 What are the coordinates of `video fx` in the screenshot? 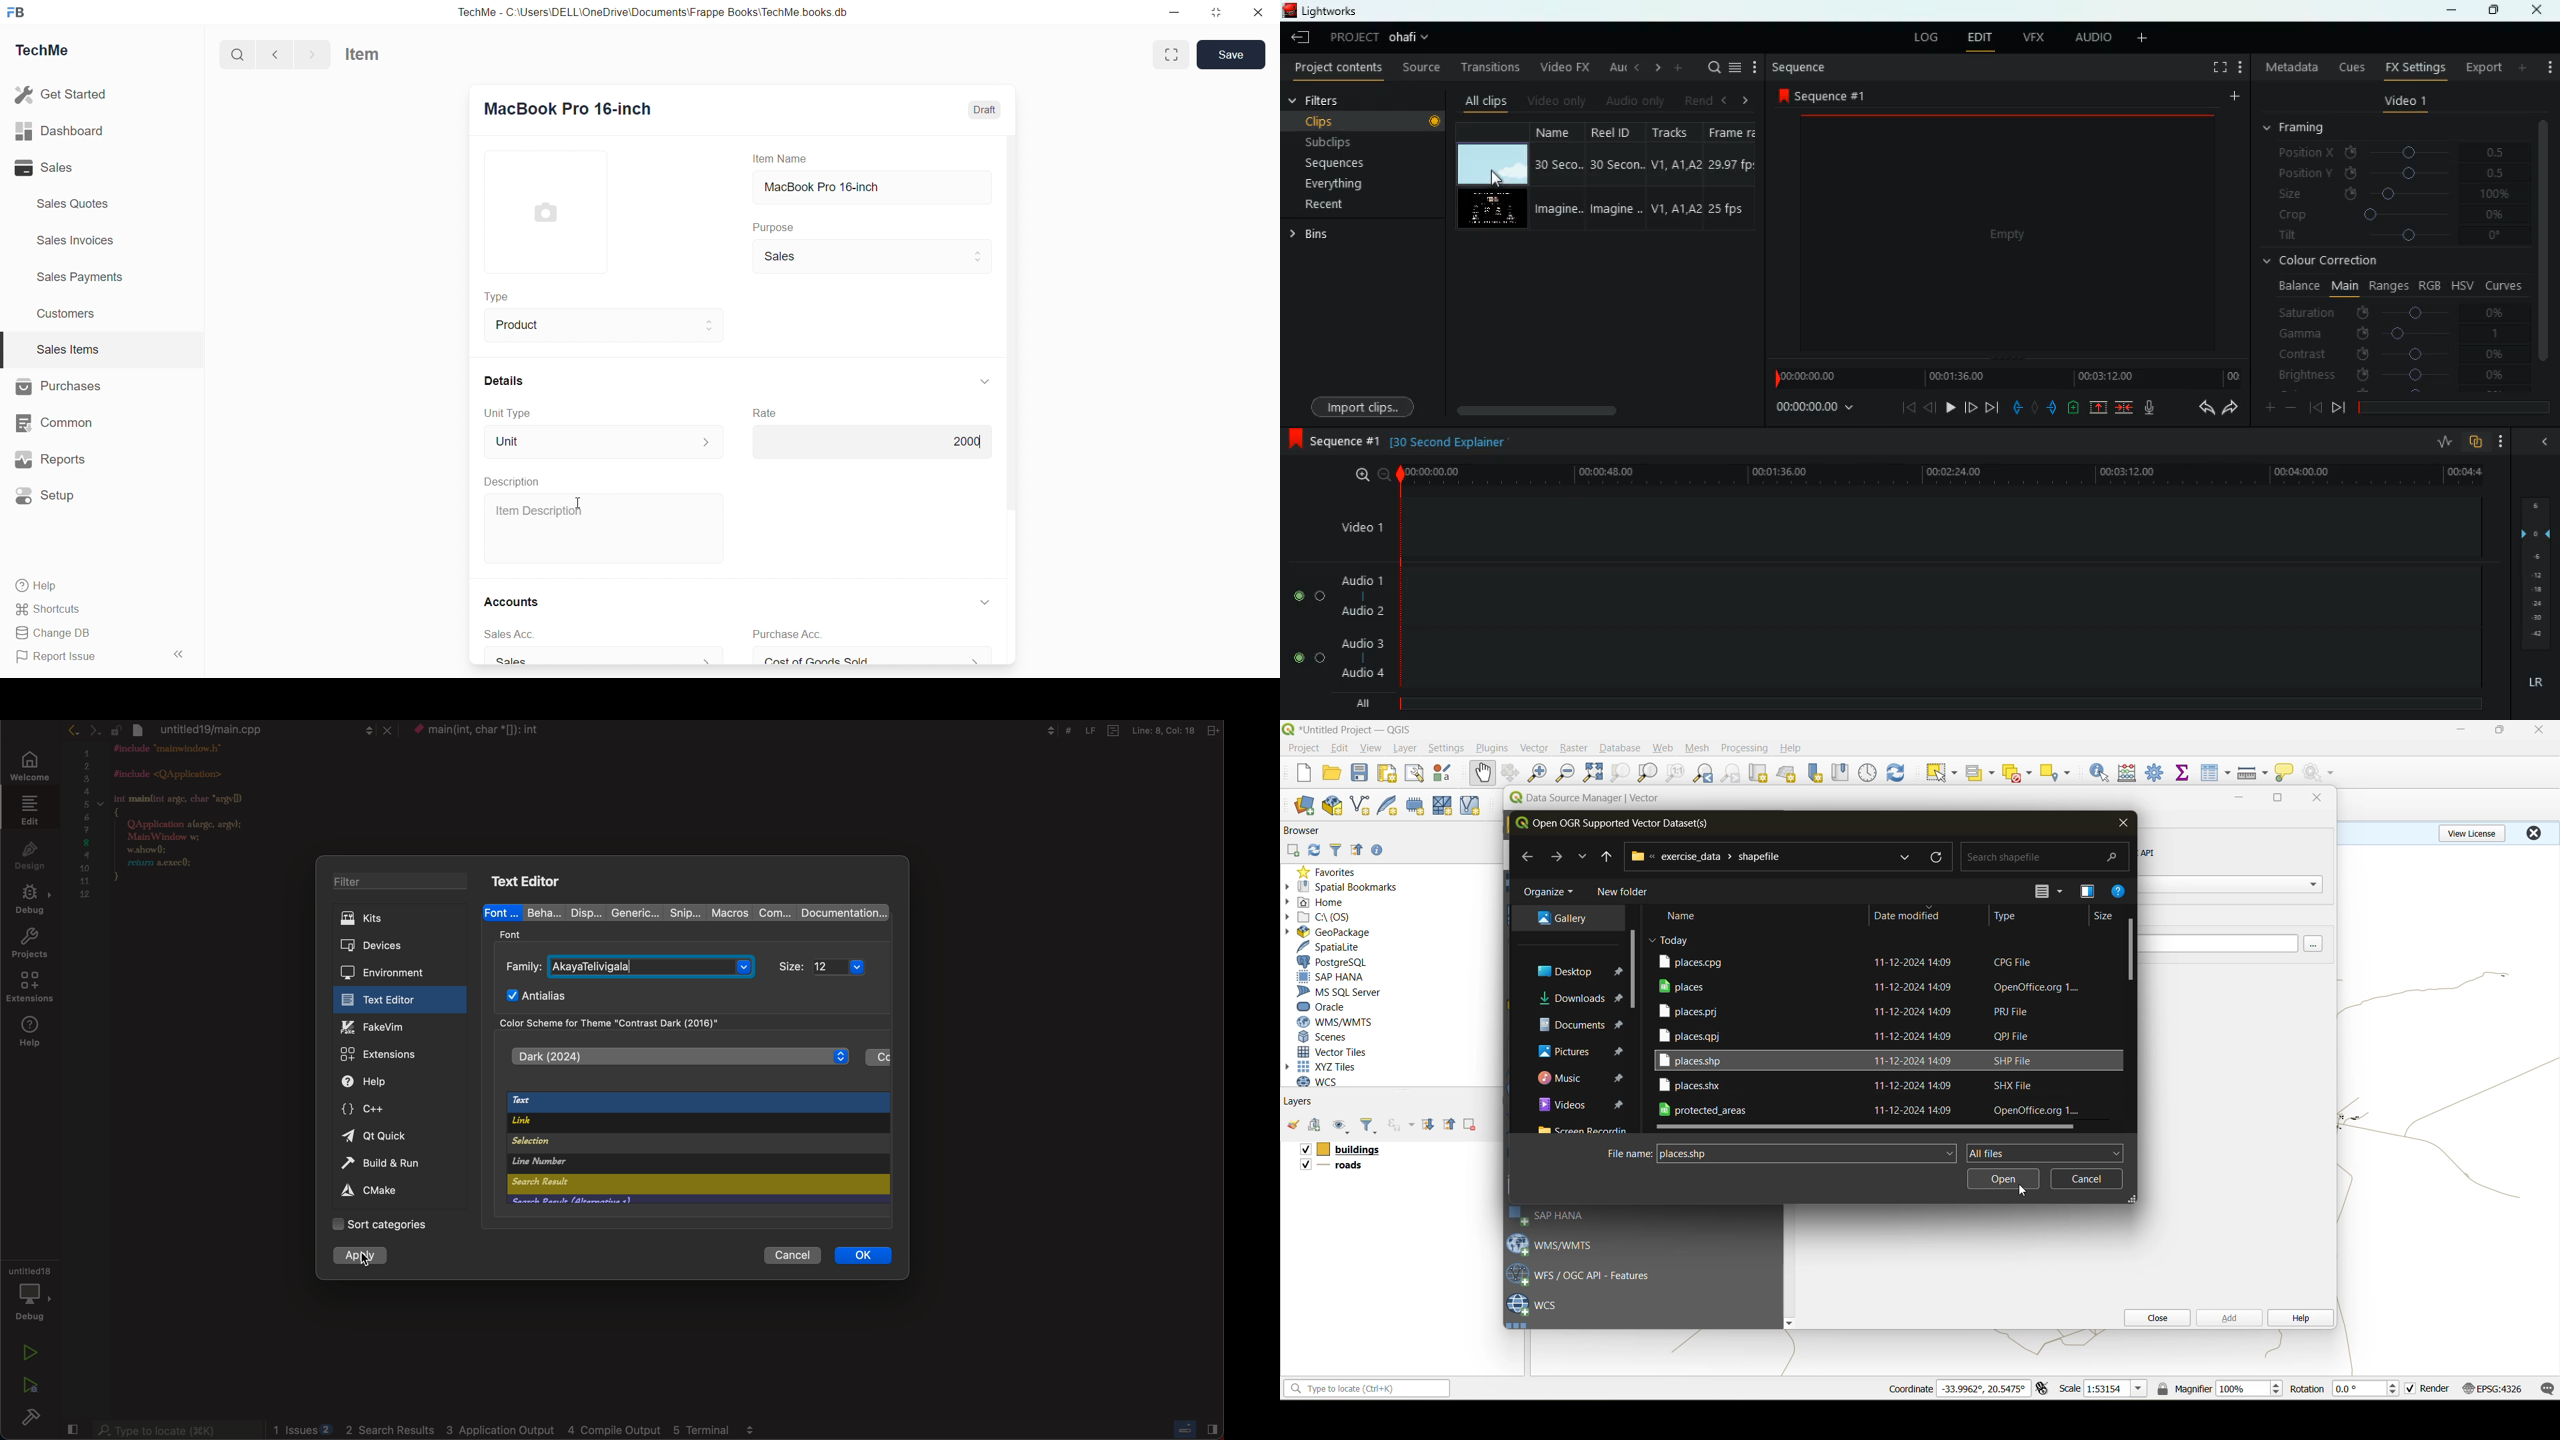 It's located at (1563, 66).